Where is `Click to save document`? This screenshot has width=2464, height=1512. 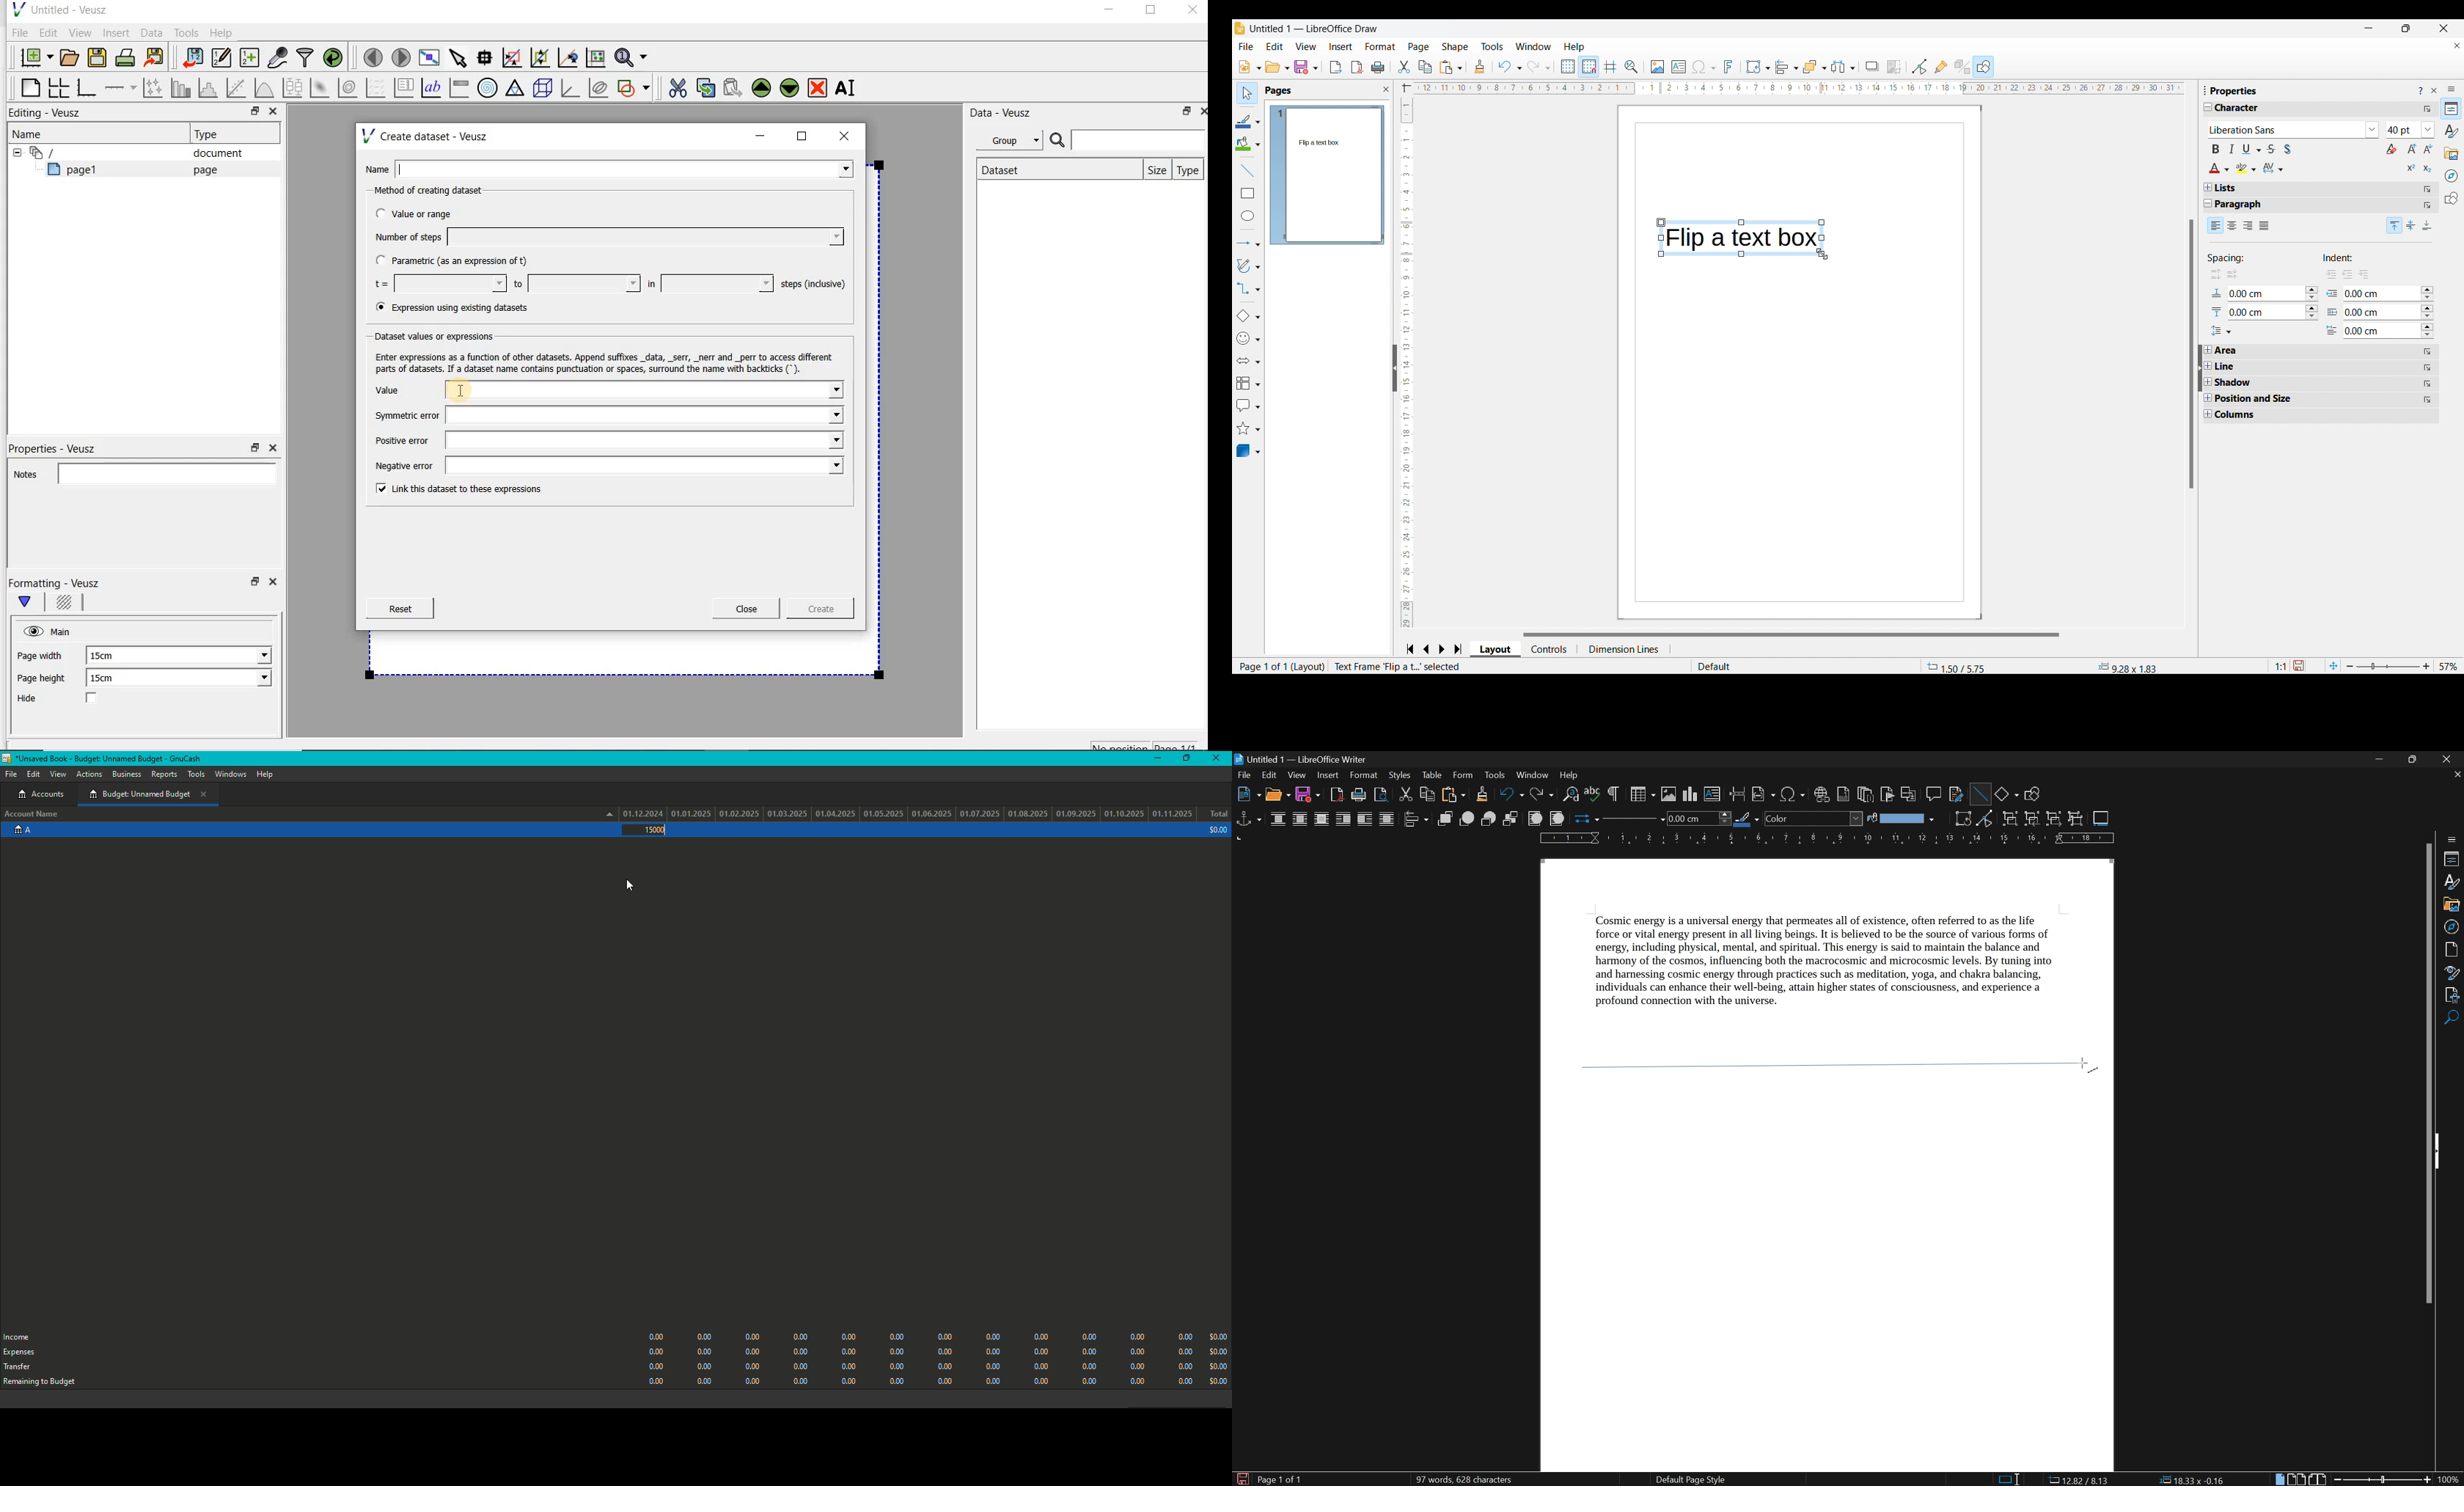 Click to save document is located at coordinates (2298, 666).